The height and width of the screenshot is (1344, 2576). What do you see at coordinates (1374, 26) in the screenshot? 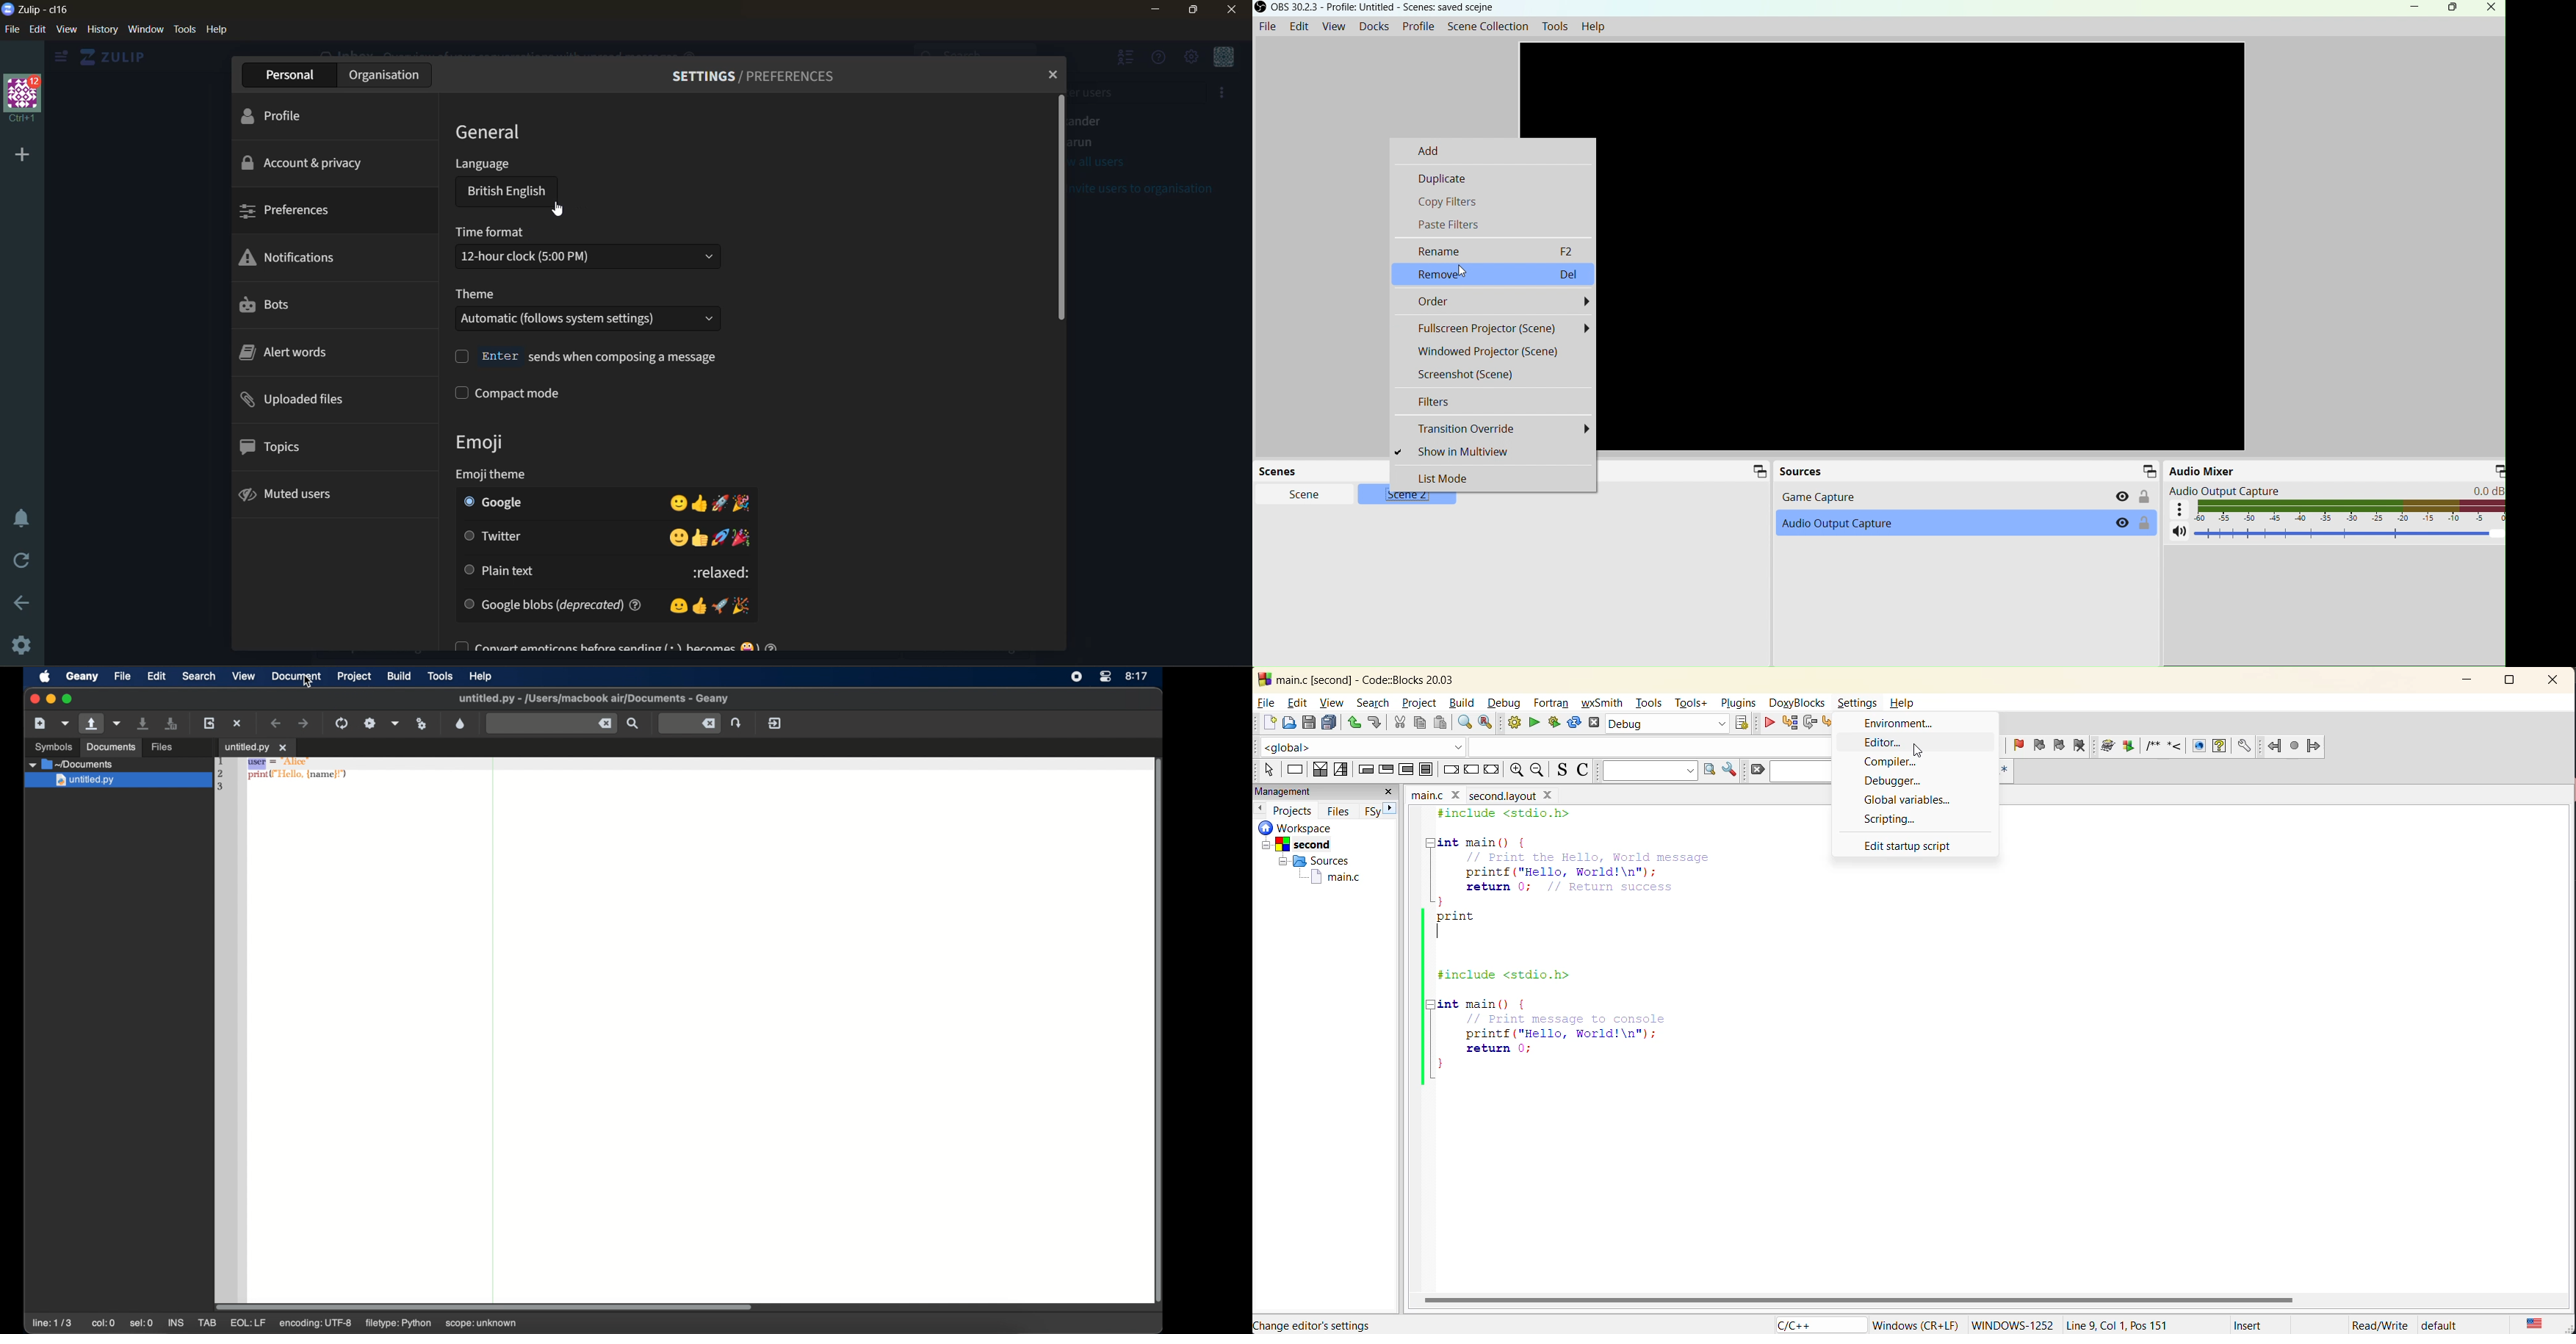
I see `Docks` at bounding box center [1374, 26].